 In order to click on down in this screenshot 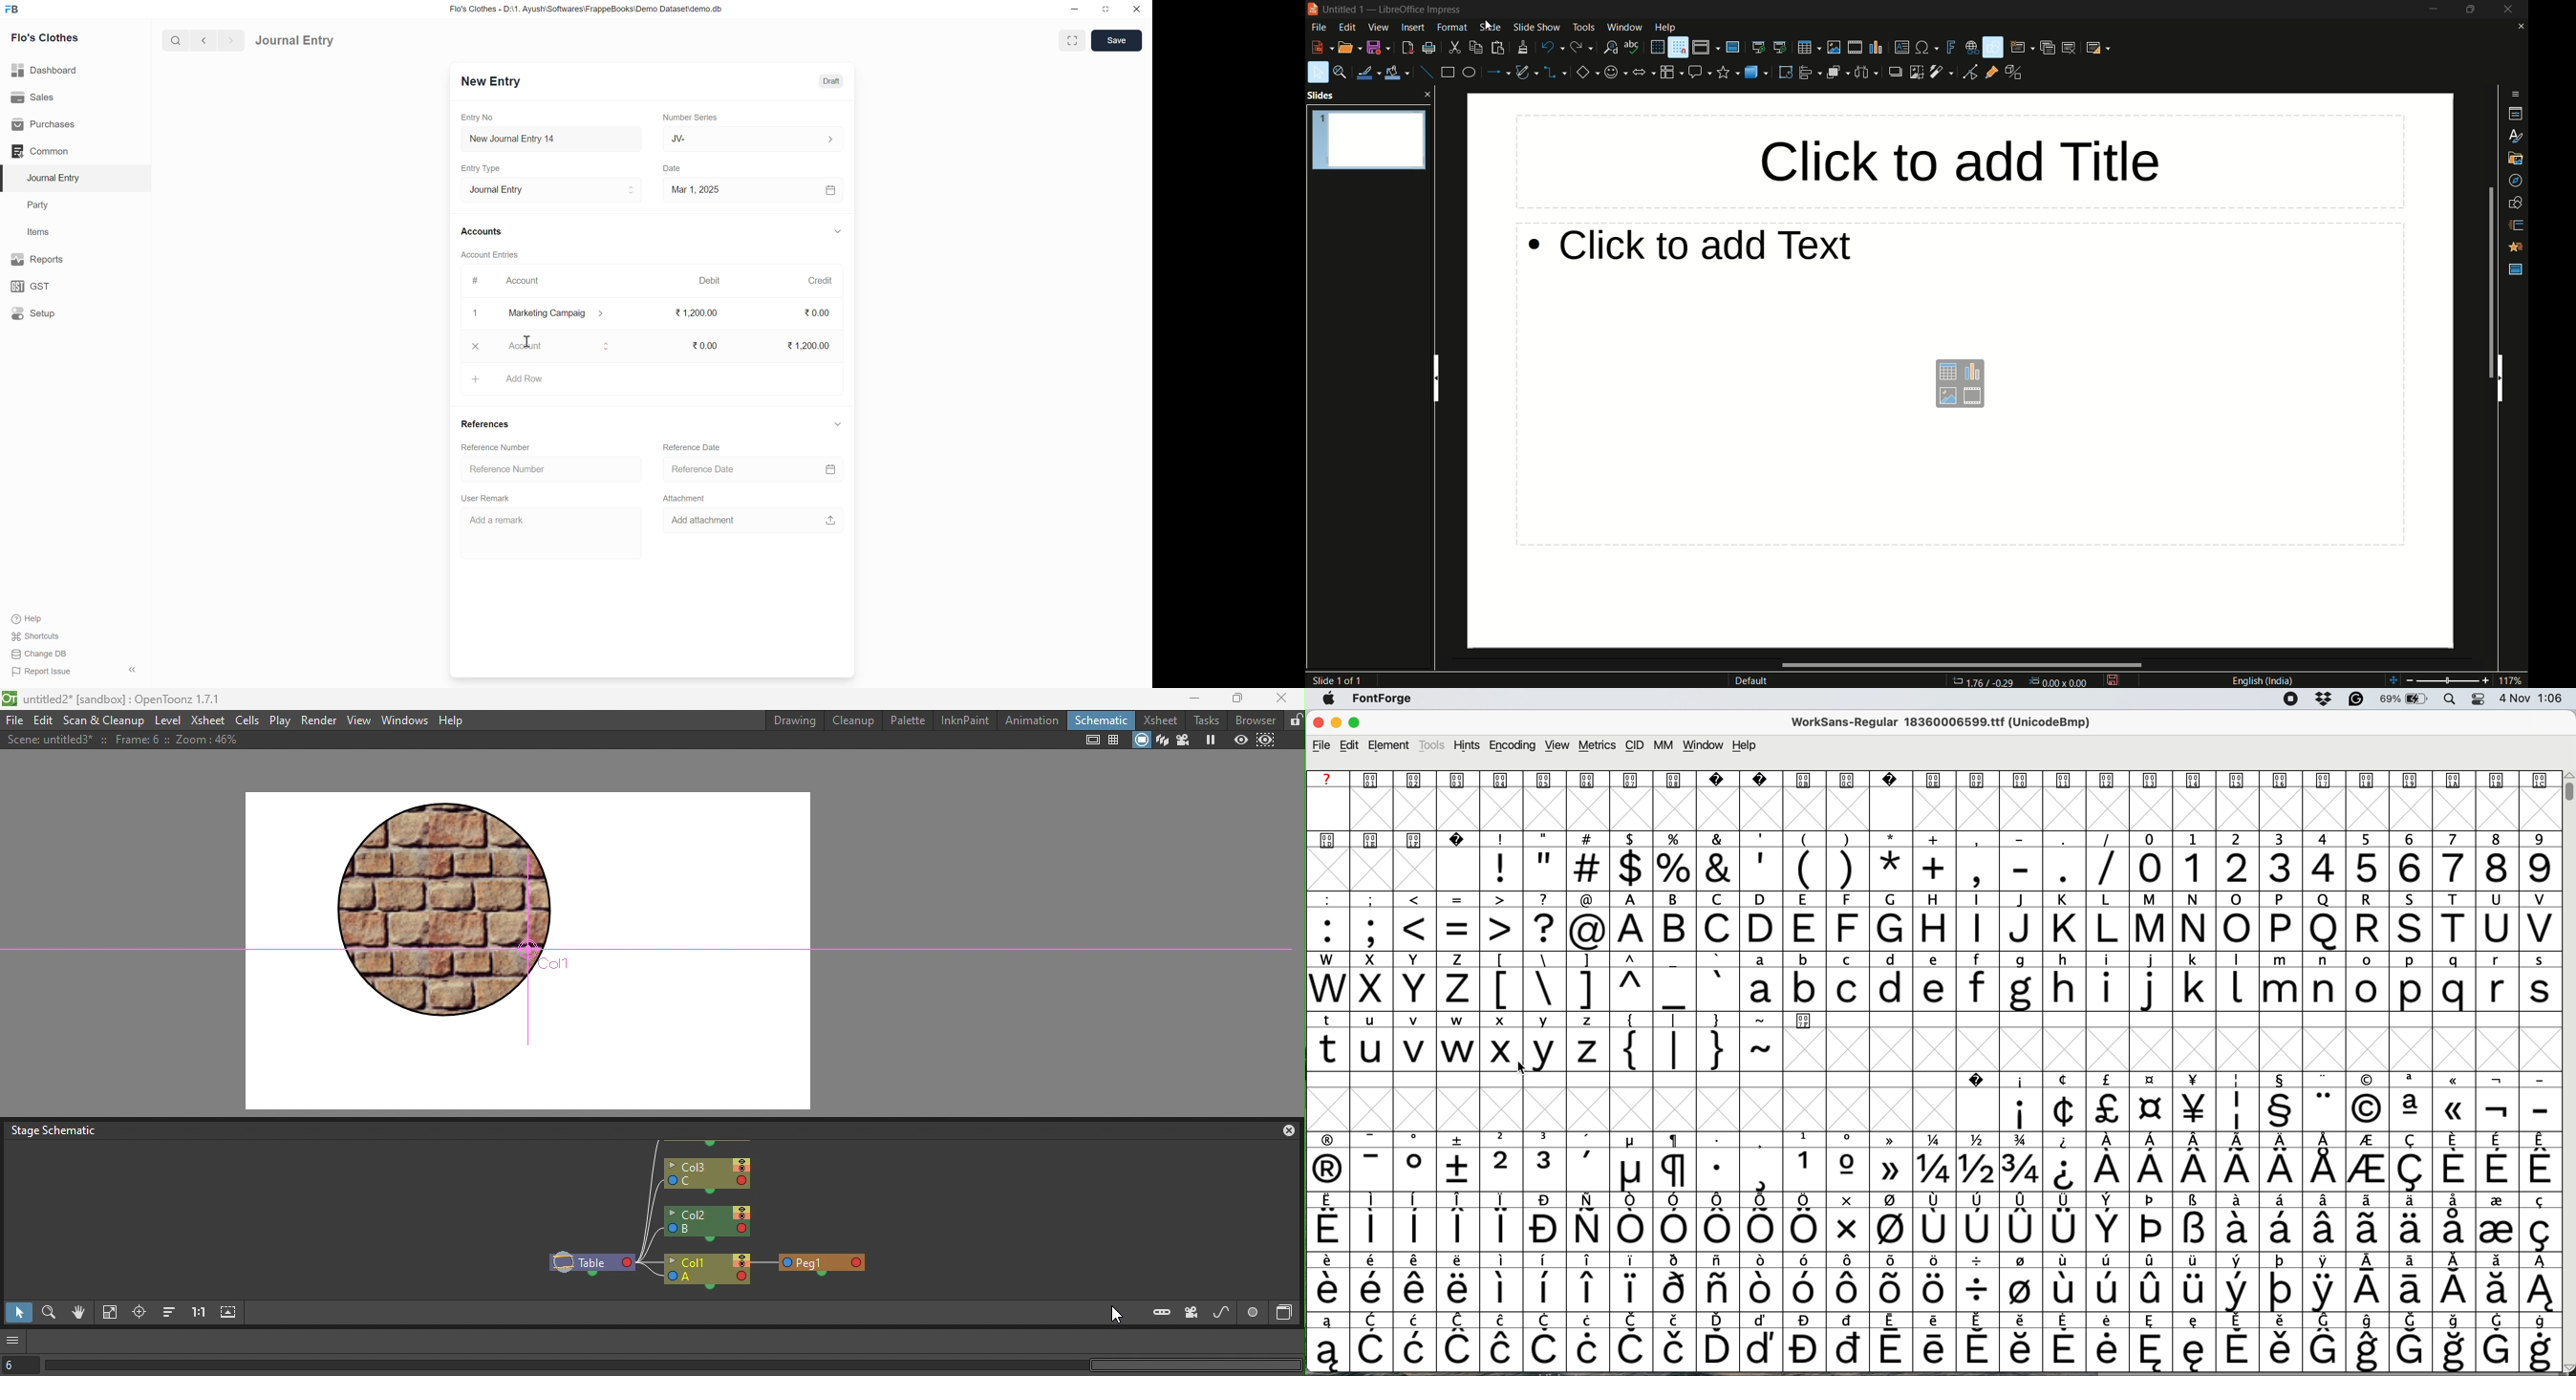, I will do `click(837, 421)`.